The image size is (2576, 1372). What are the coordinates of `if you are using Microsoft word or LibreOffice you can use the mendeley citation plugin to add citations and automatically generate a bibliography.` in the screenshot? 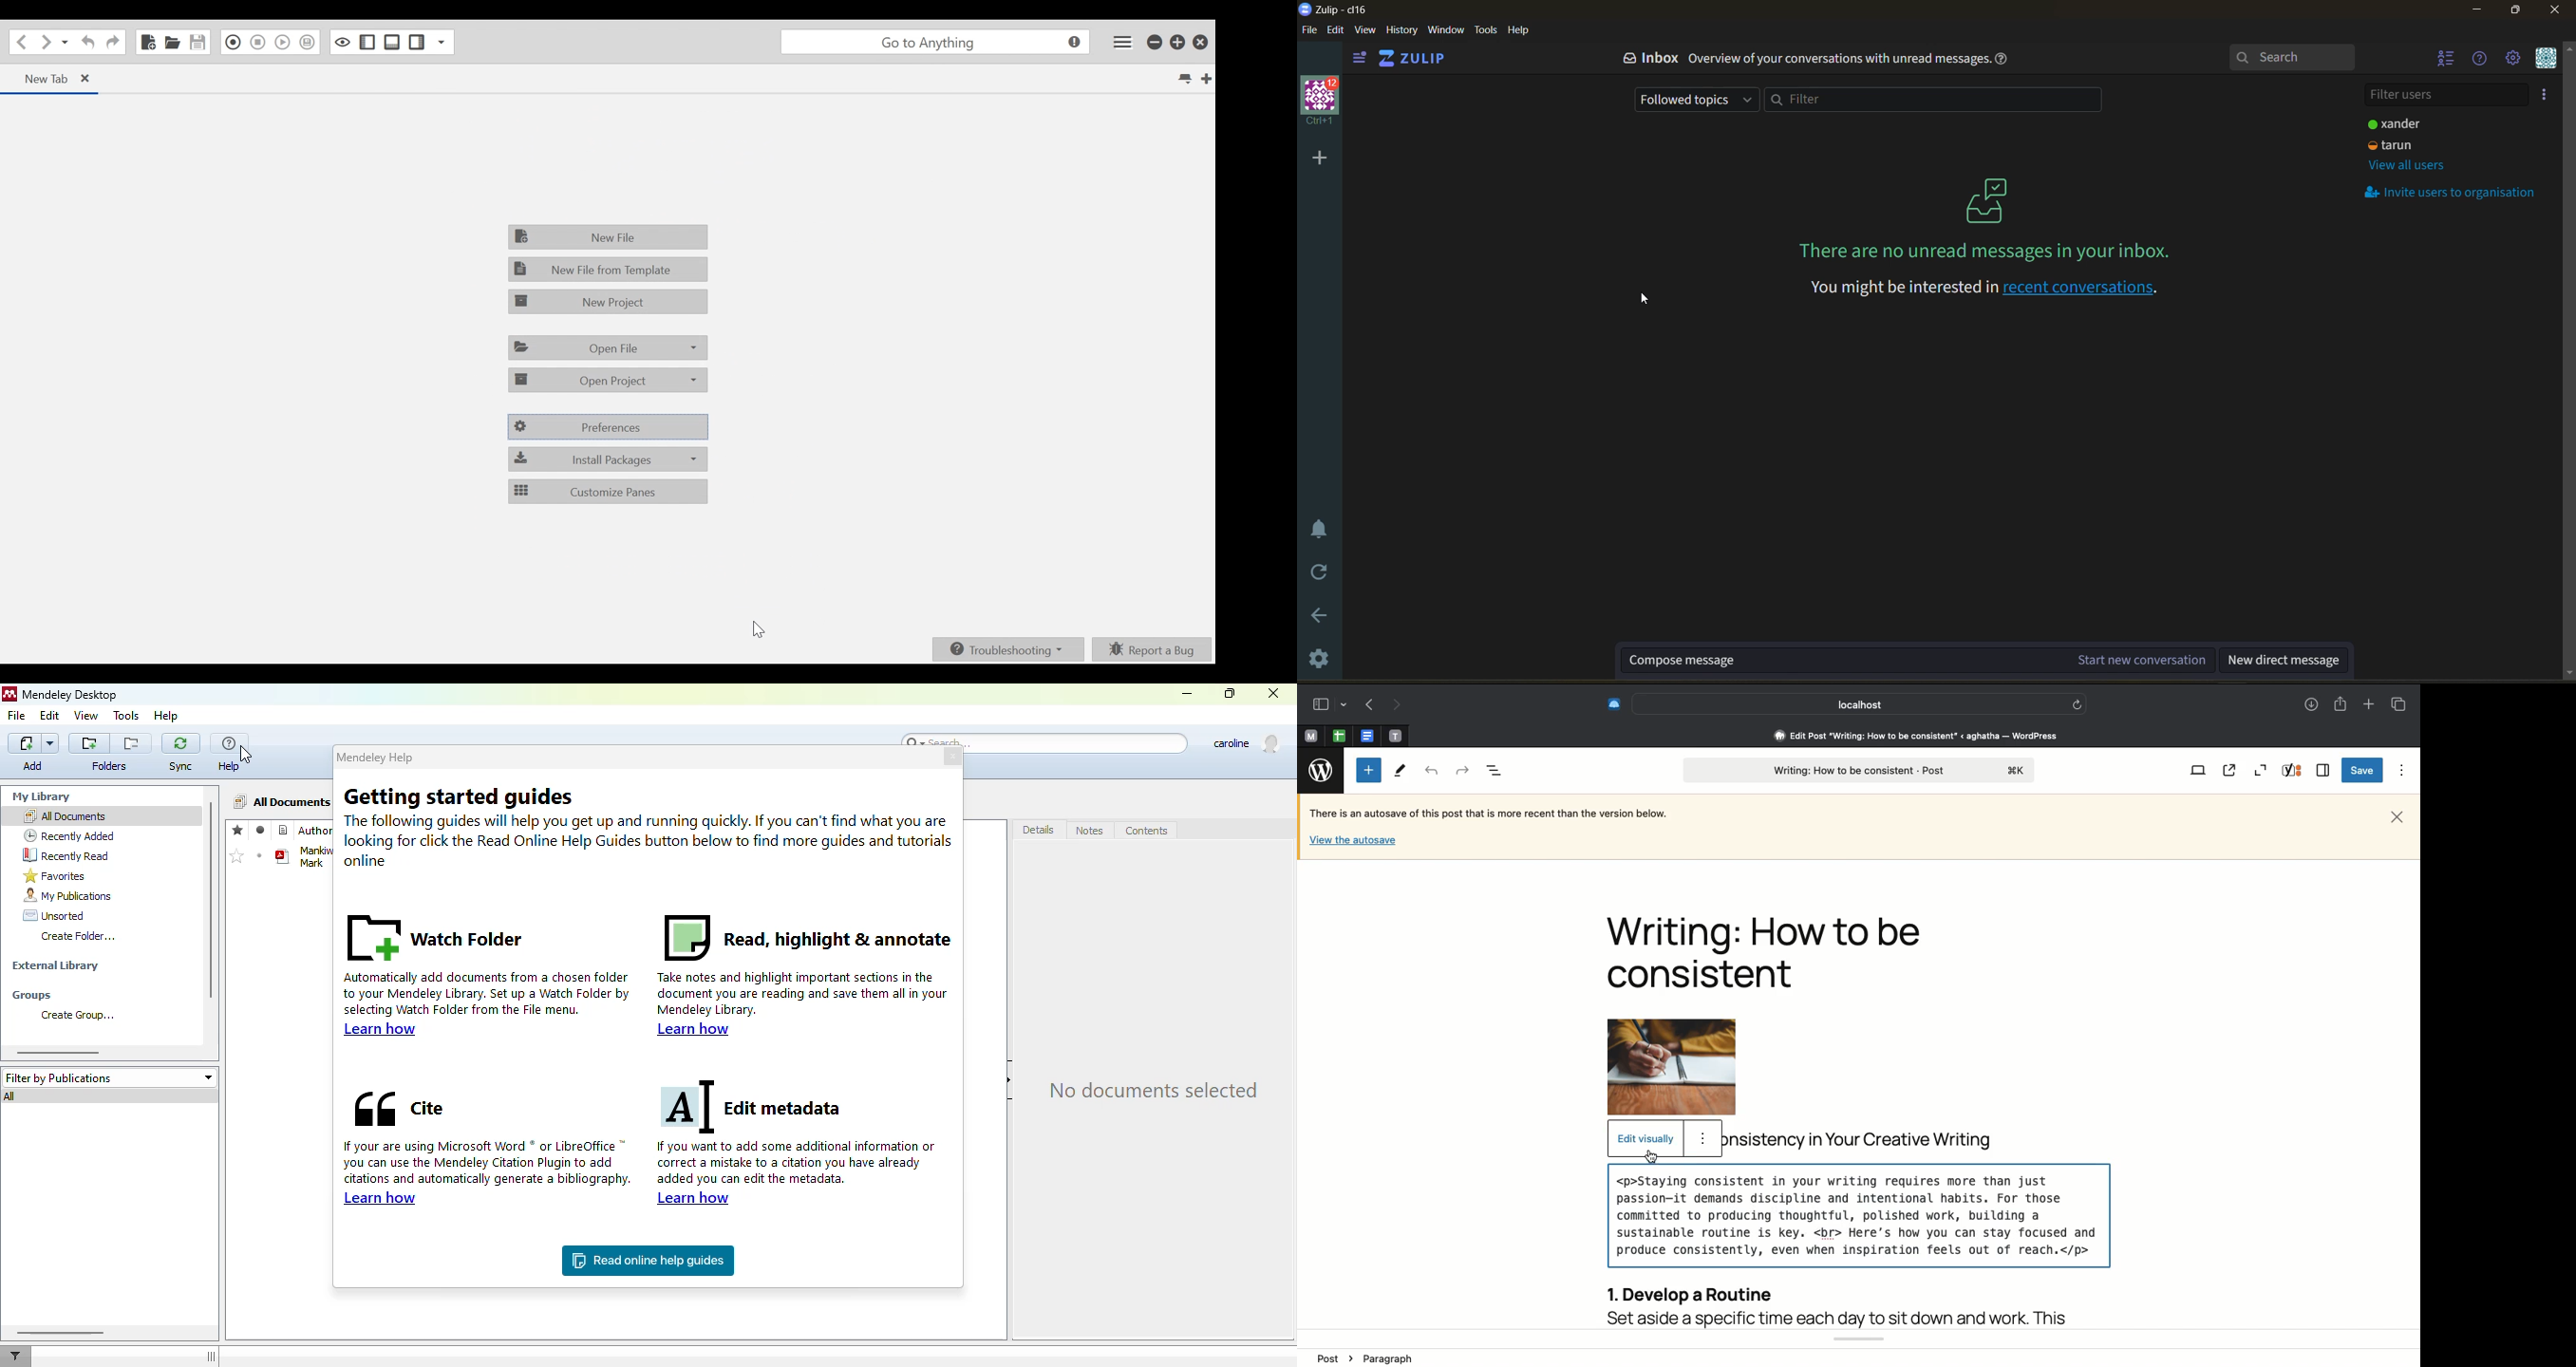 It's located at (487, 1161).